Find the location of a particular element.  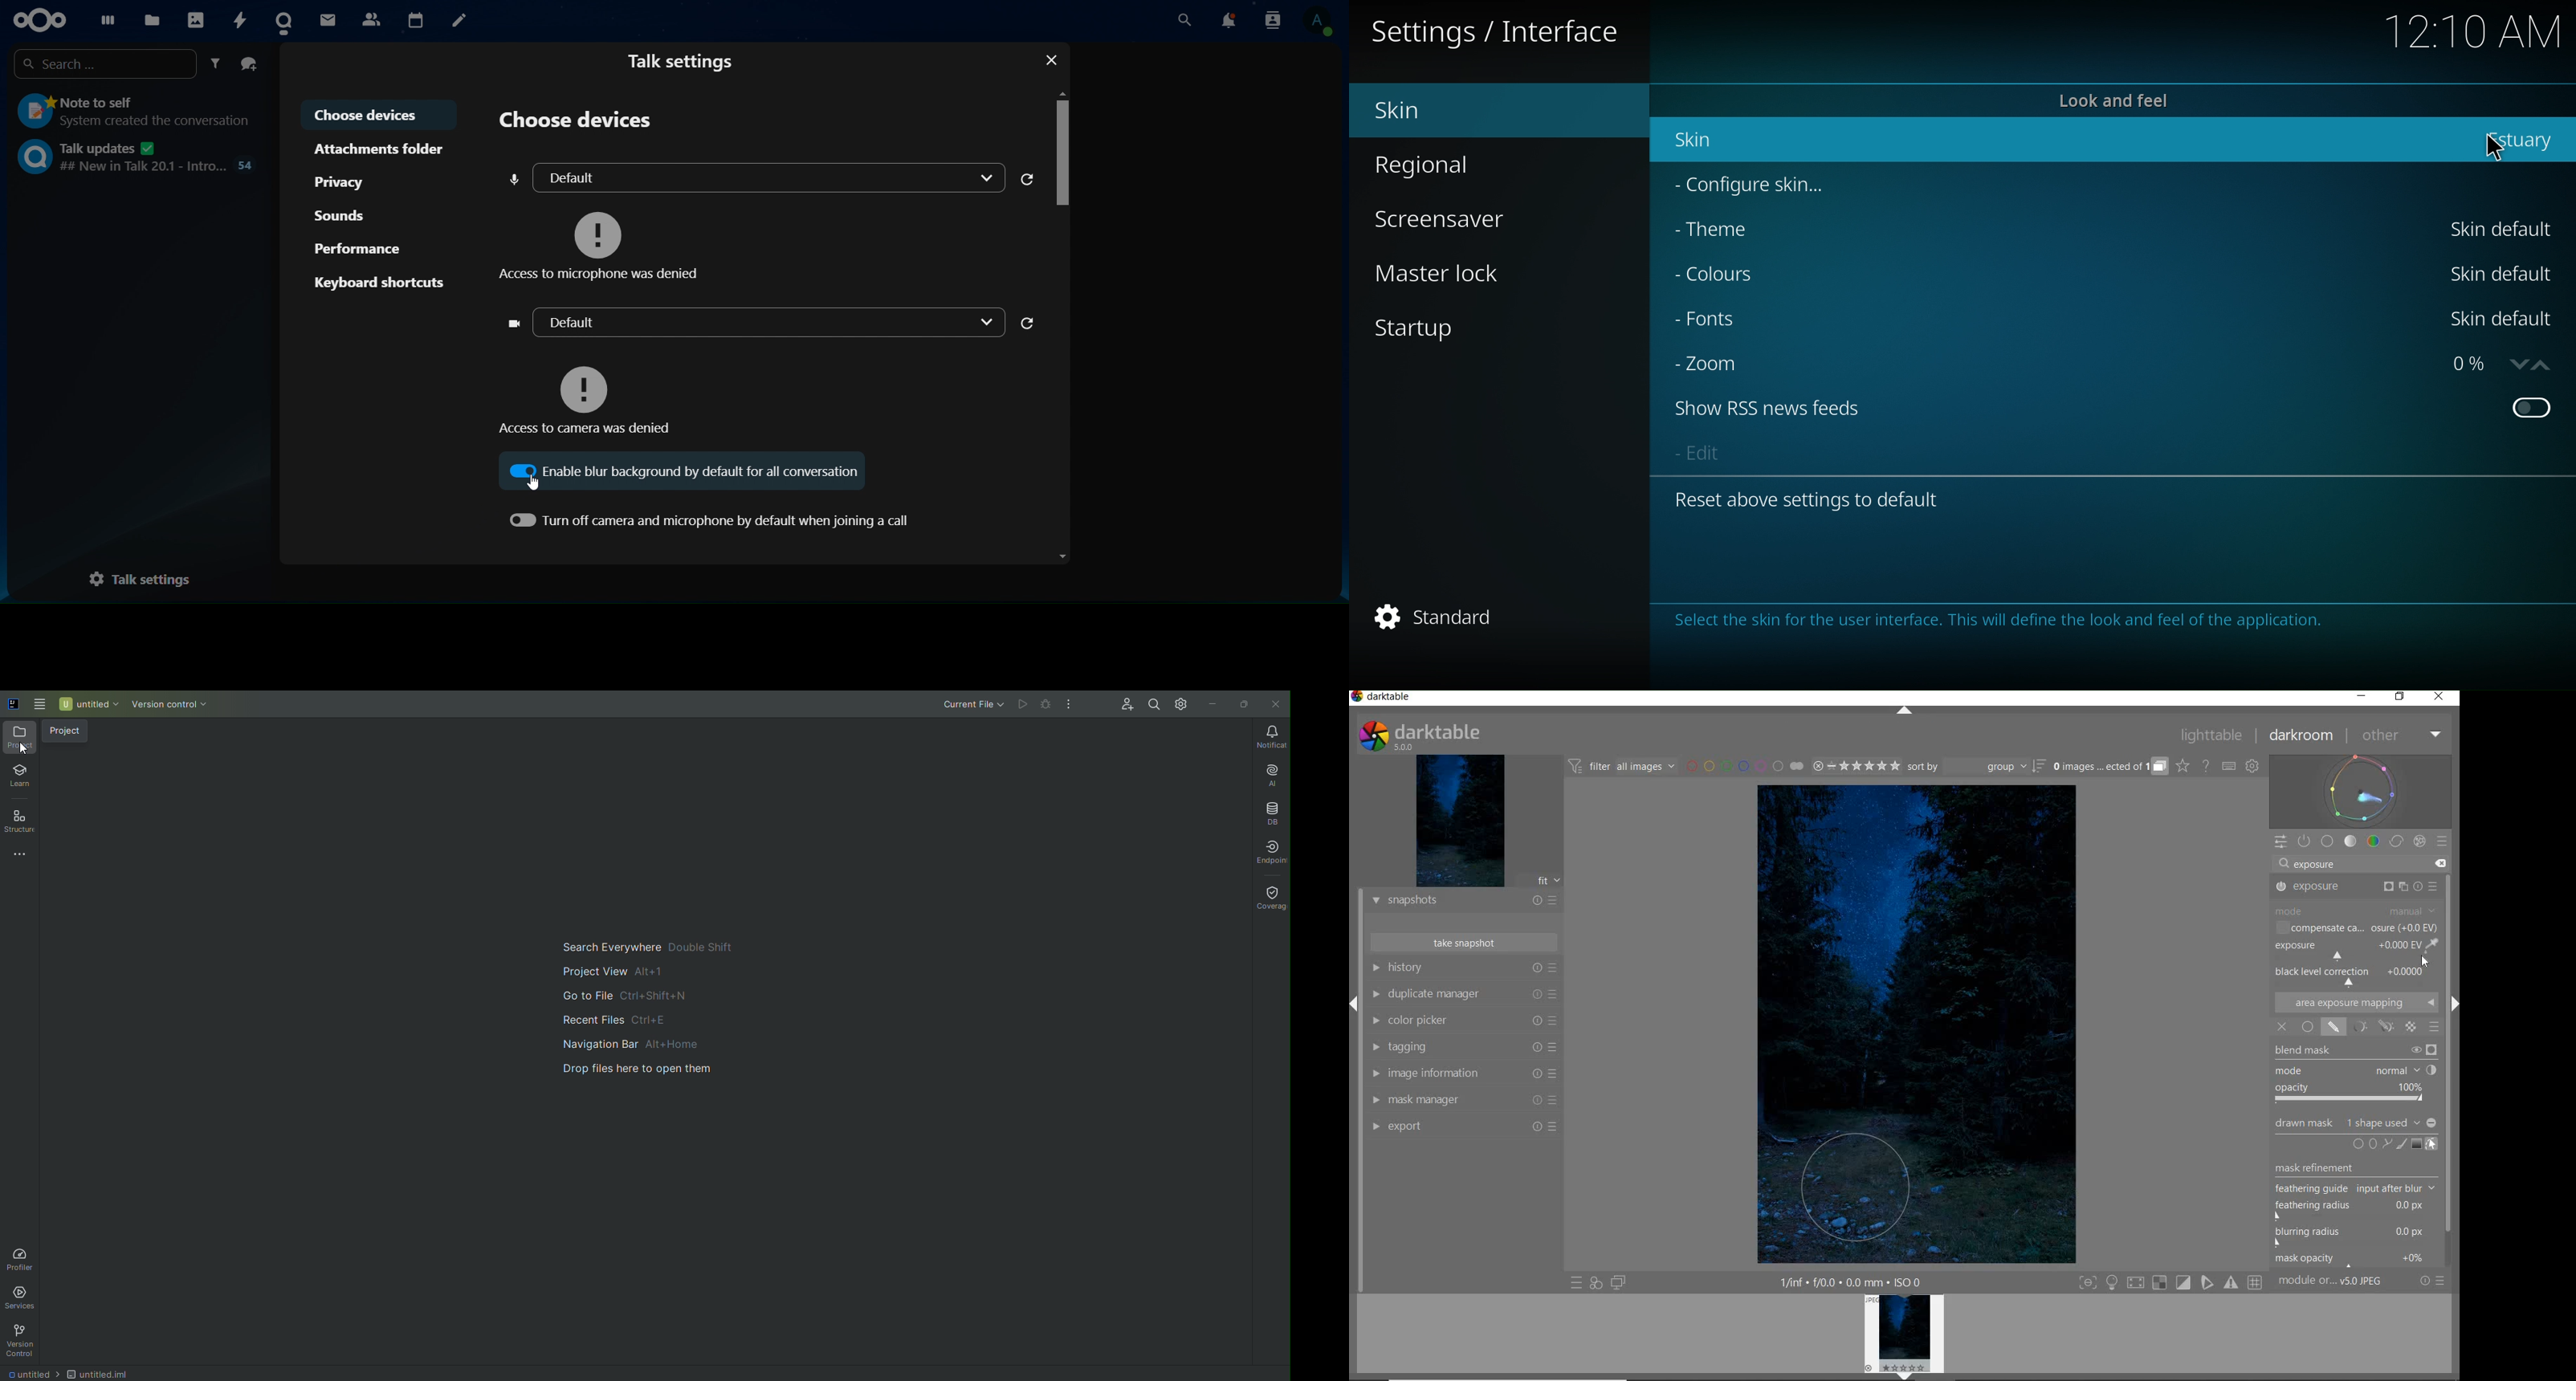

screensaver is located at coordinates (1456, 221).